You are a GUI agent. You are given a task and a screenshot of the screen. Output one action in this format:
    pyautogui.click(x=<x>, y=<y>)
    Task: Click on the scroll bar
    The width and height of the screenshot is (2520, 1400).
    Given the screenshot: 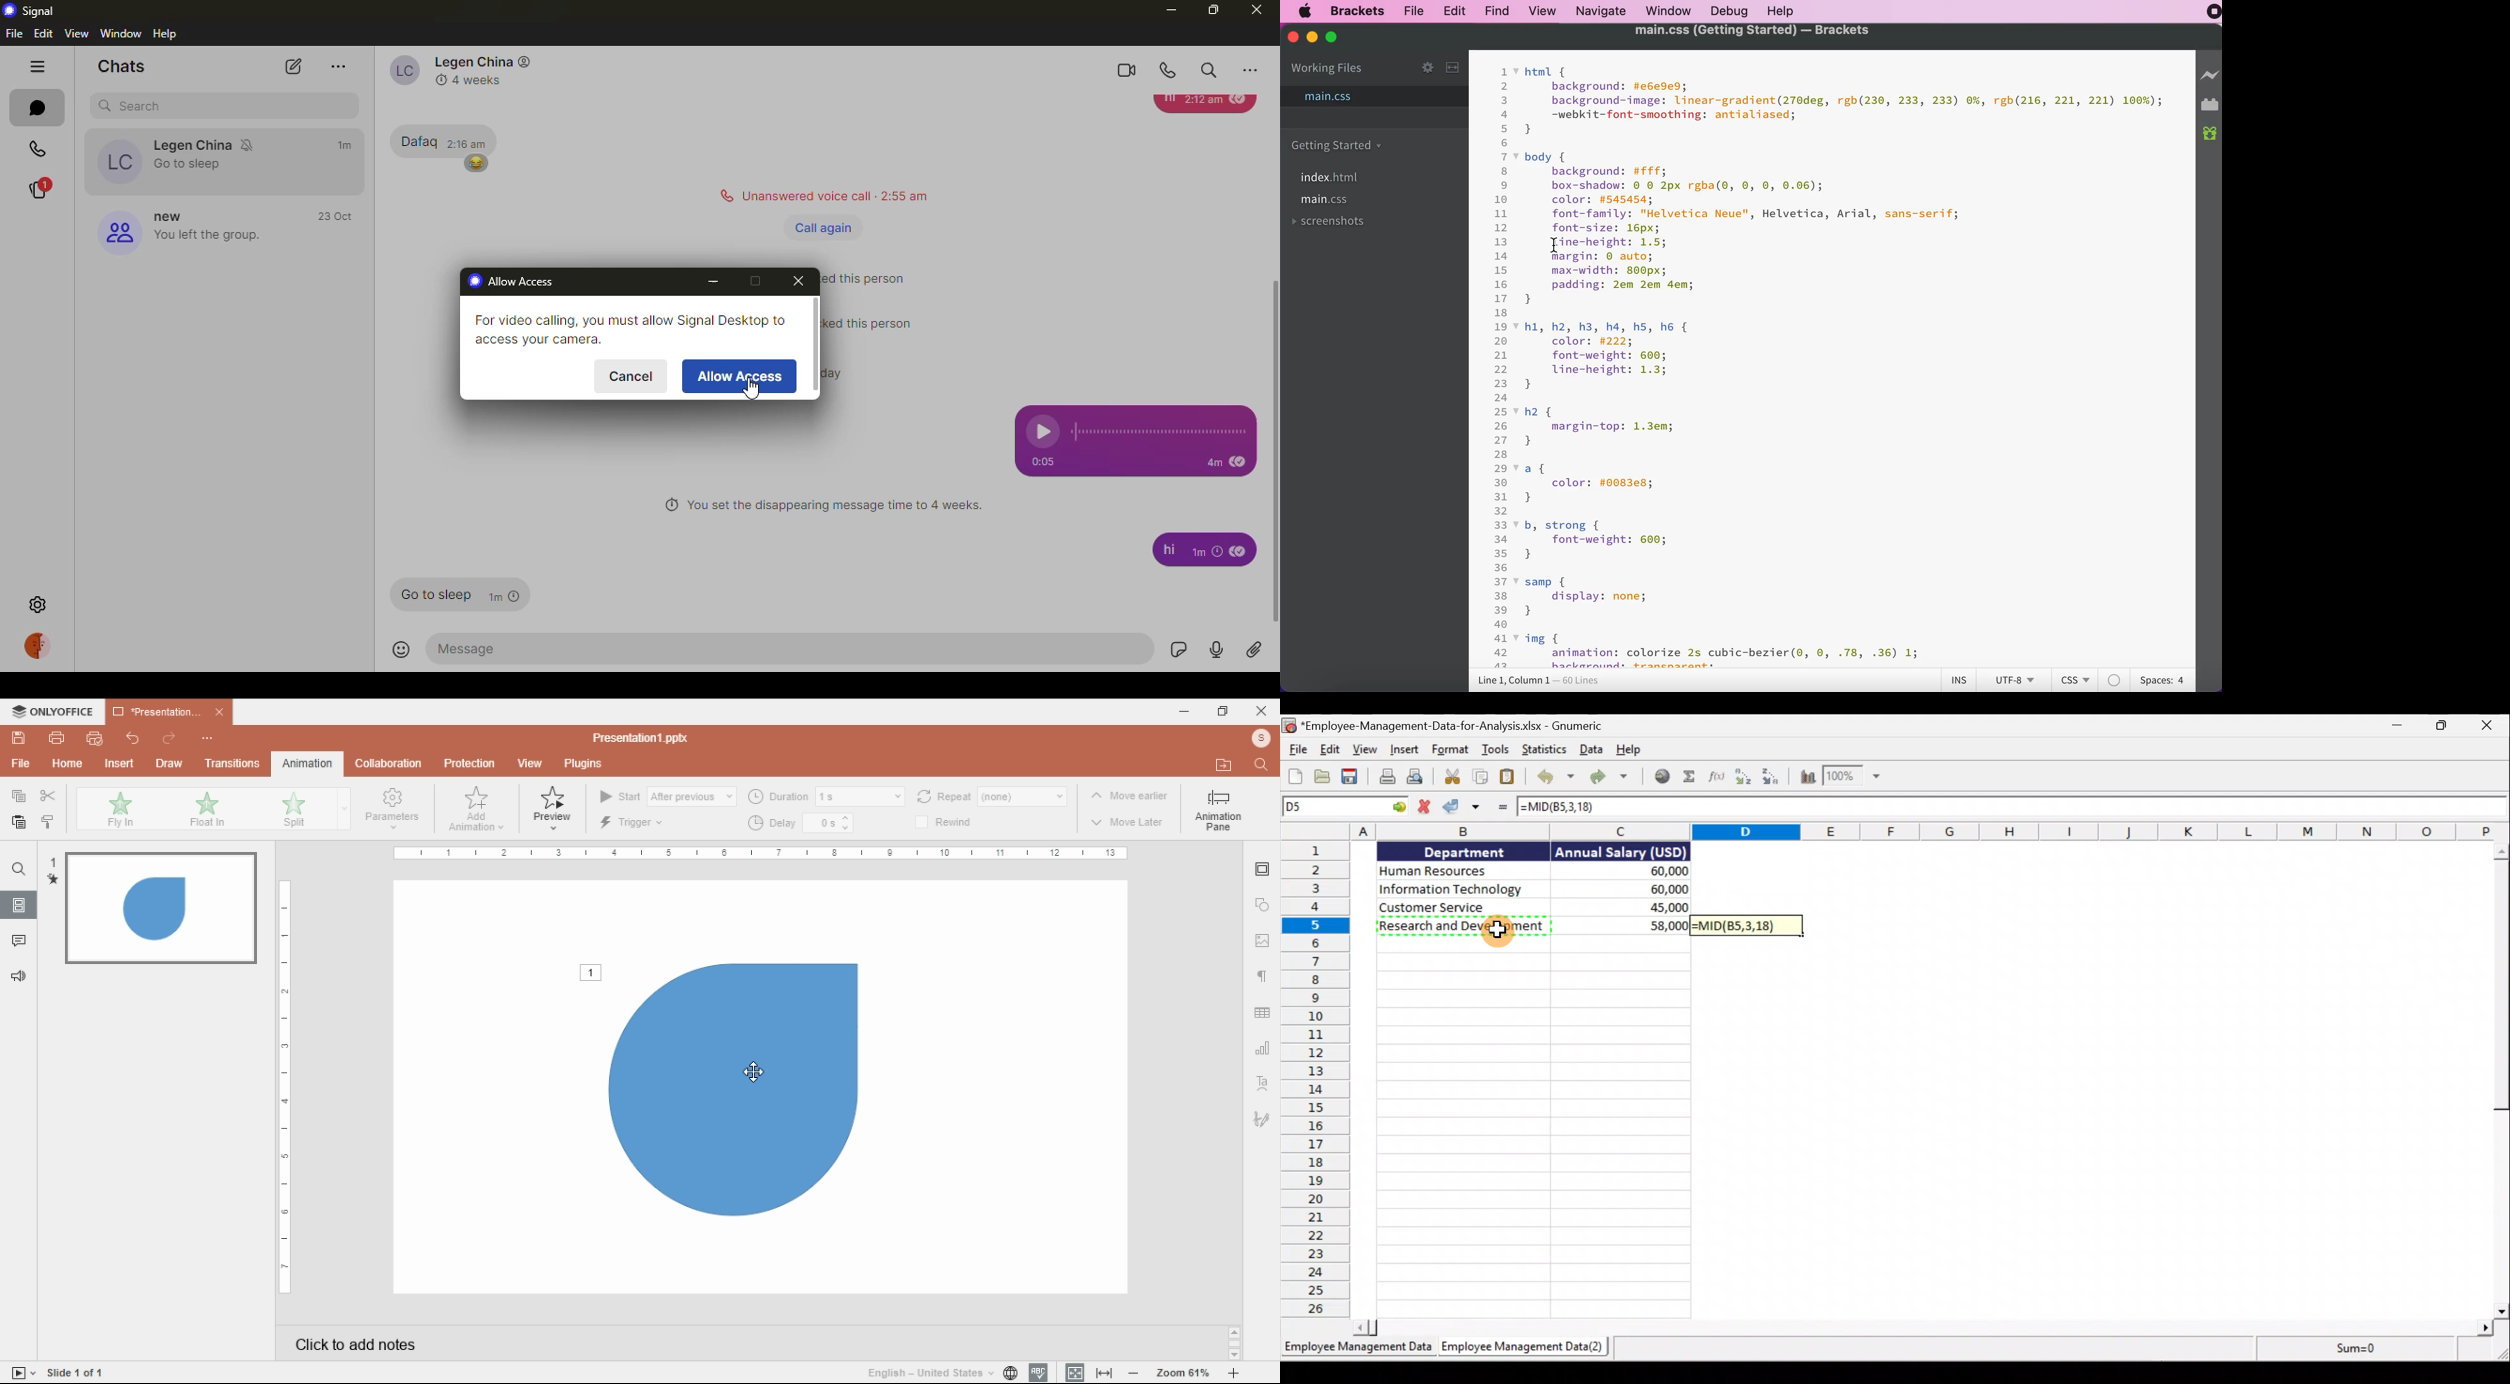 What is the action you would take?
    pyautogui.click(x=815, y=350)
    